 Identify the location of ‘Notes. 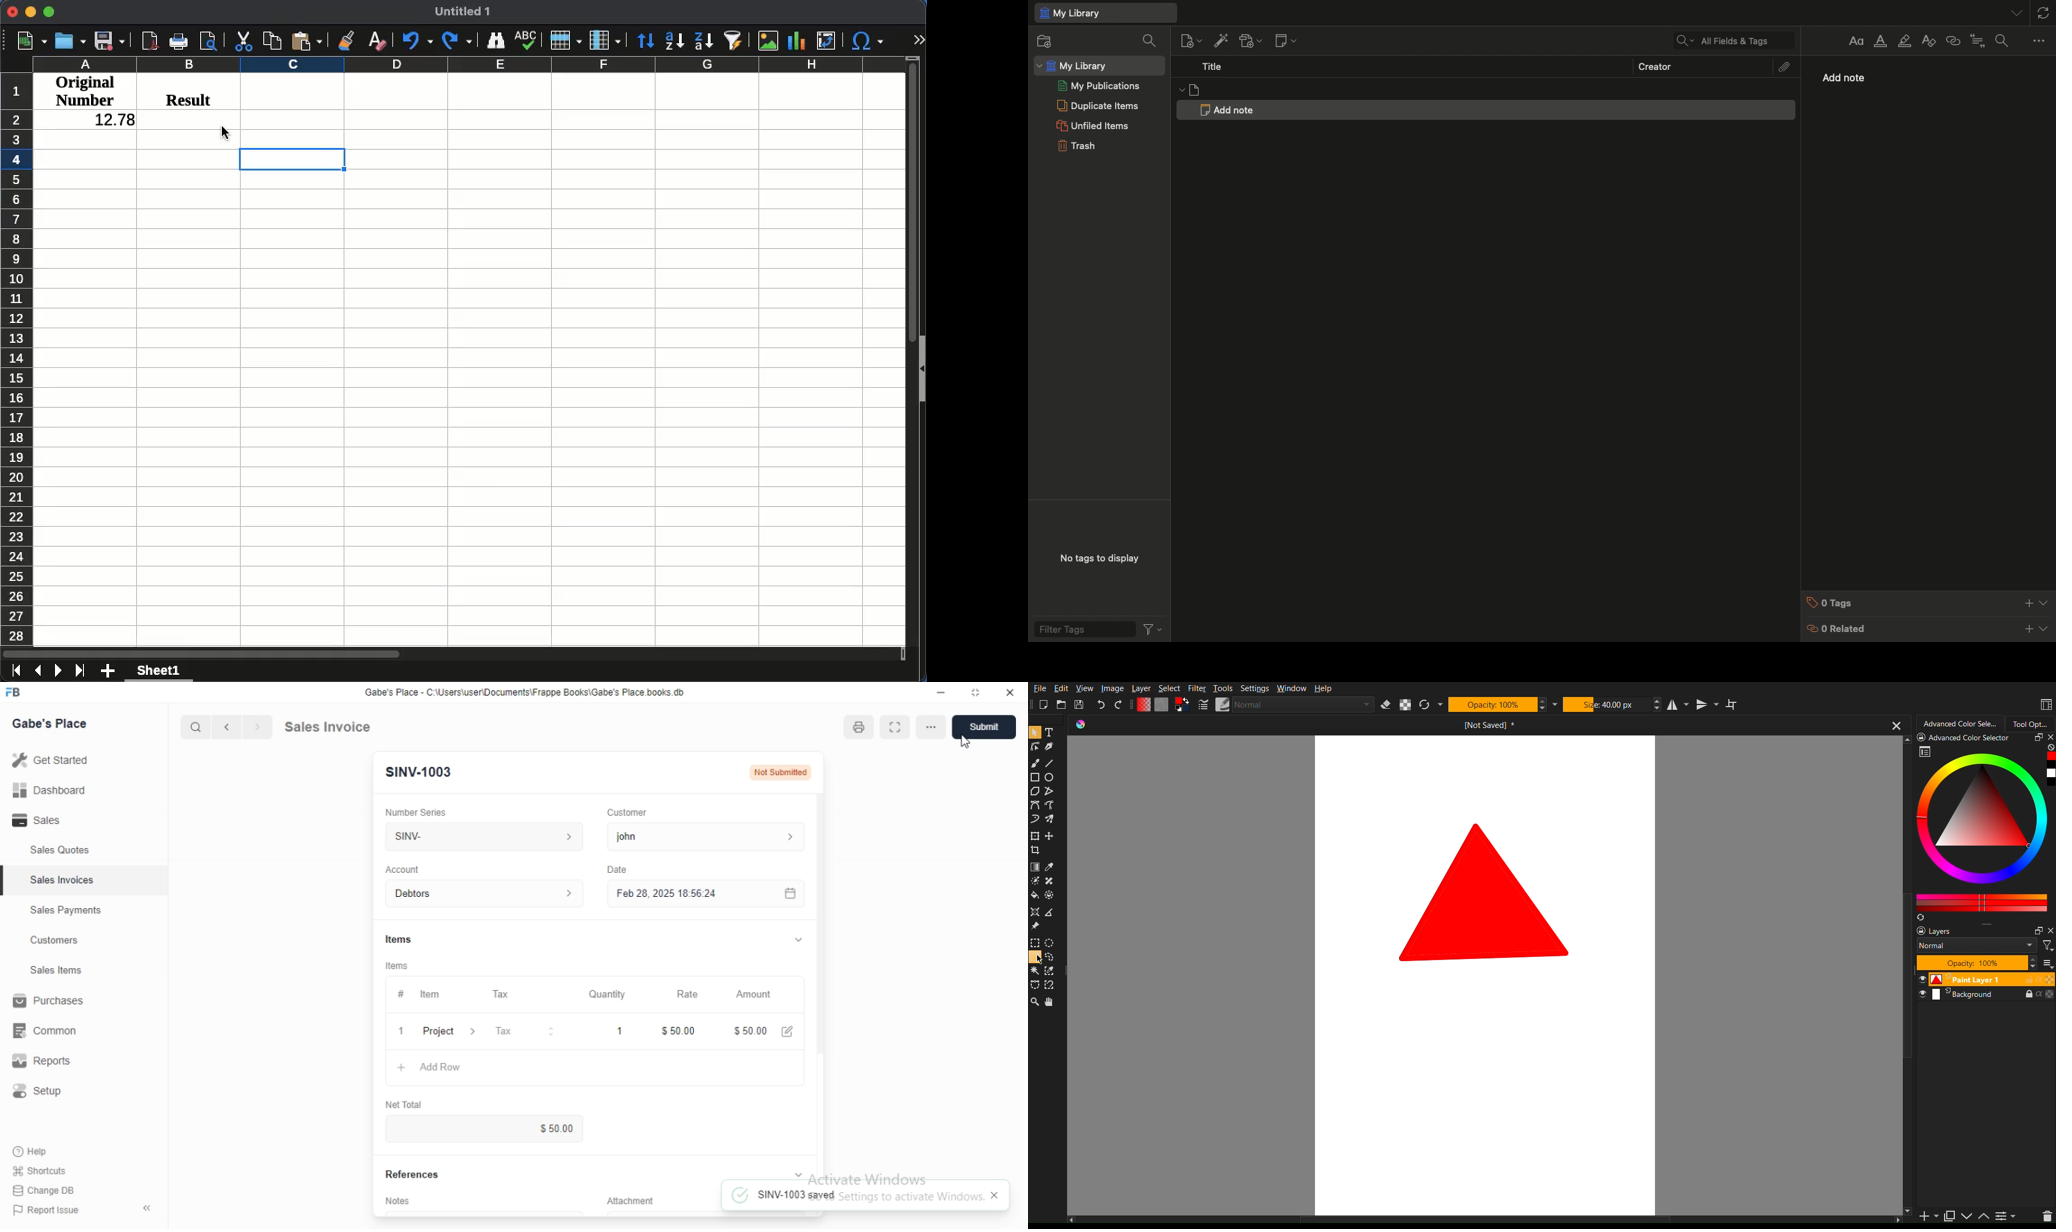
(401, 1204).